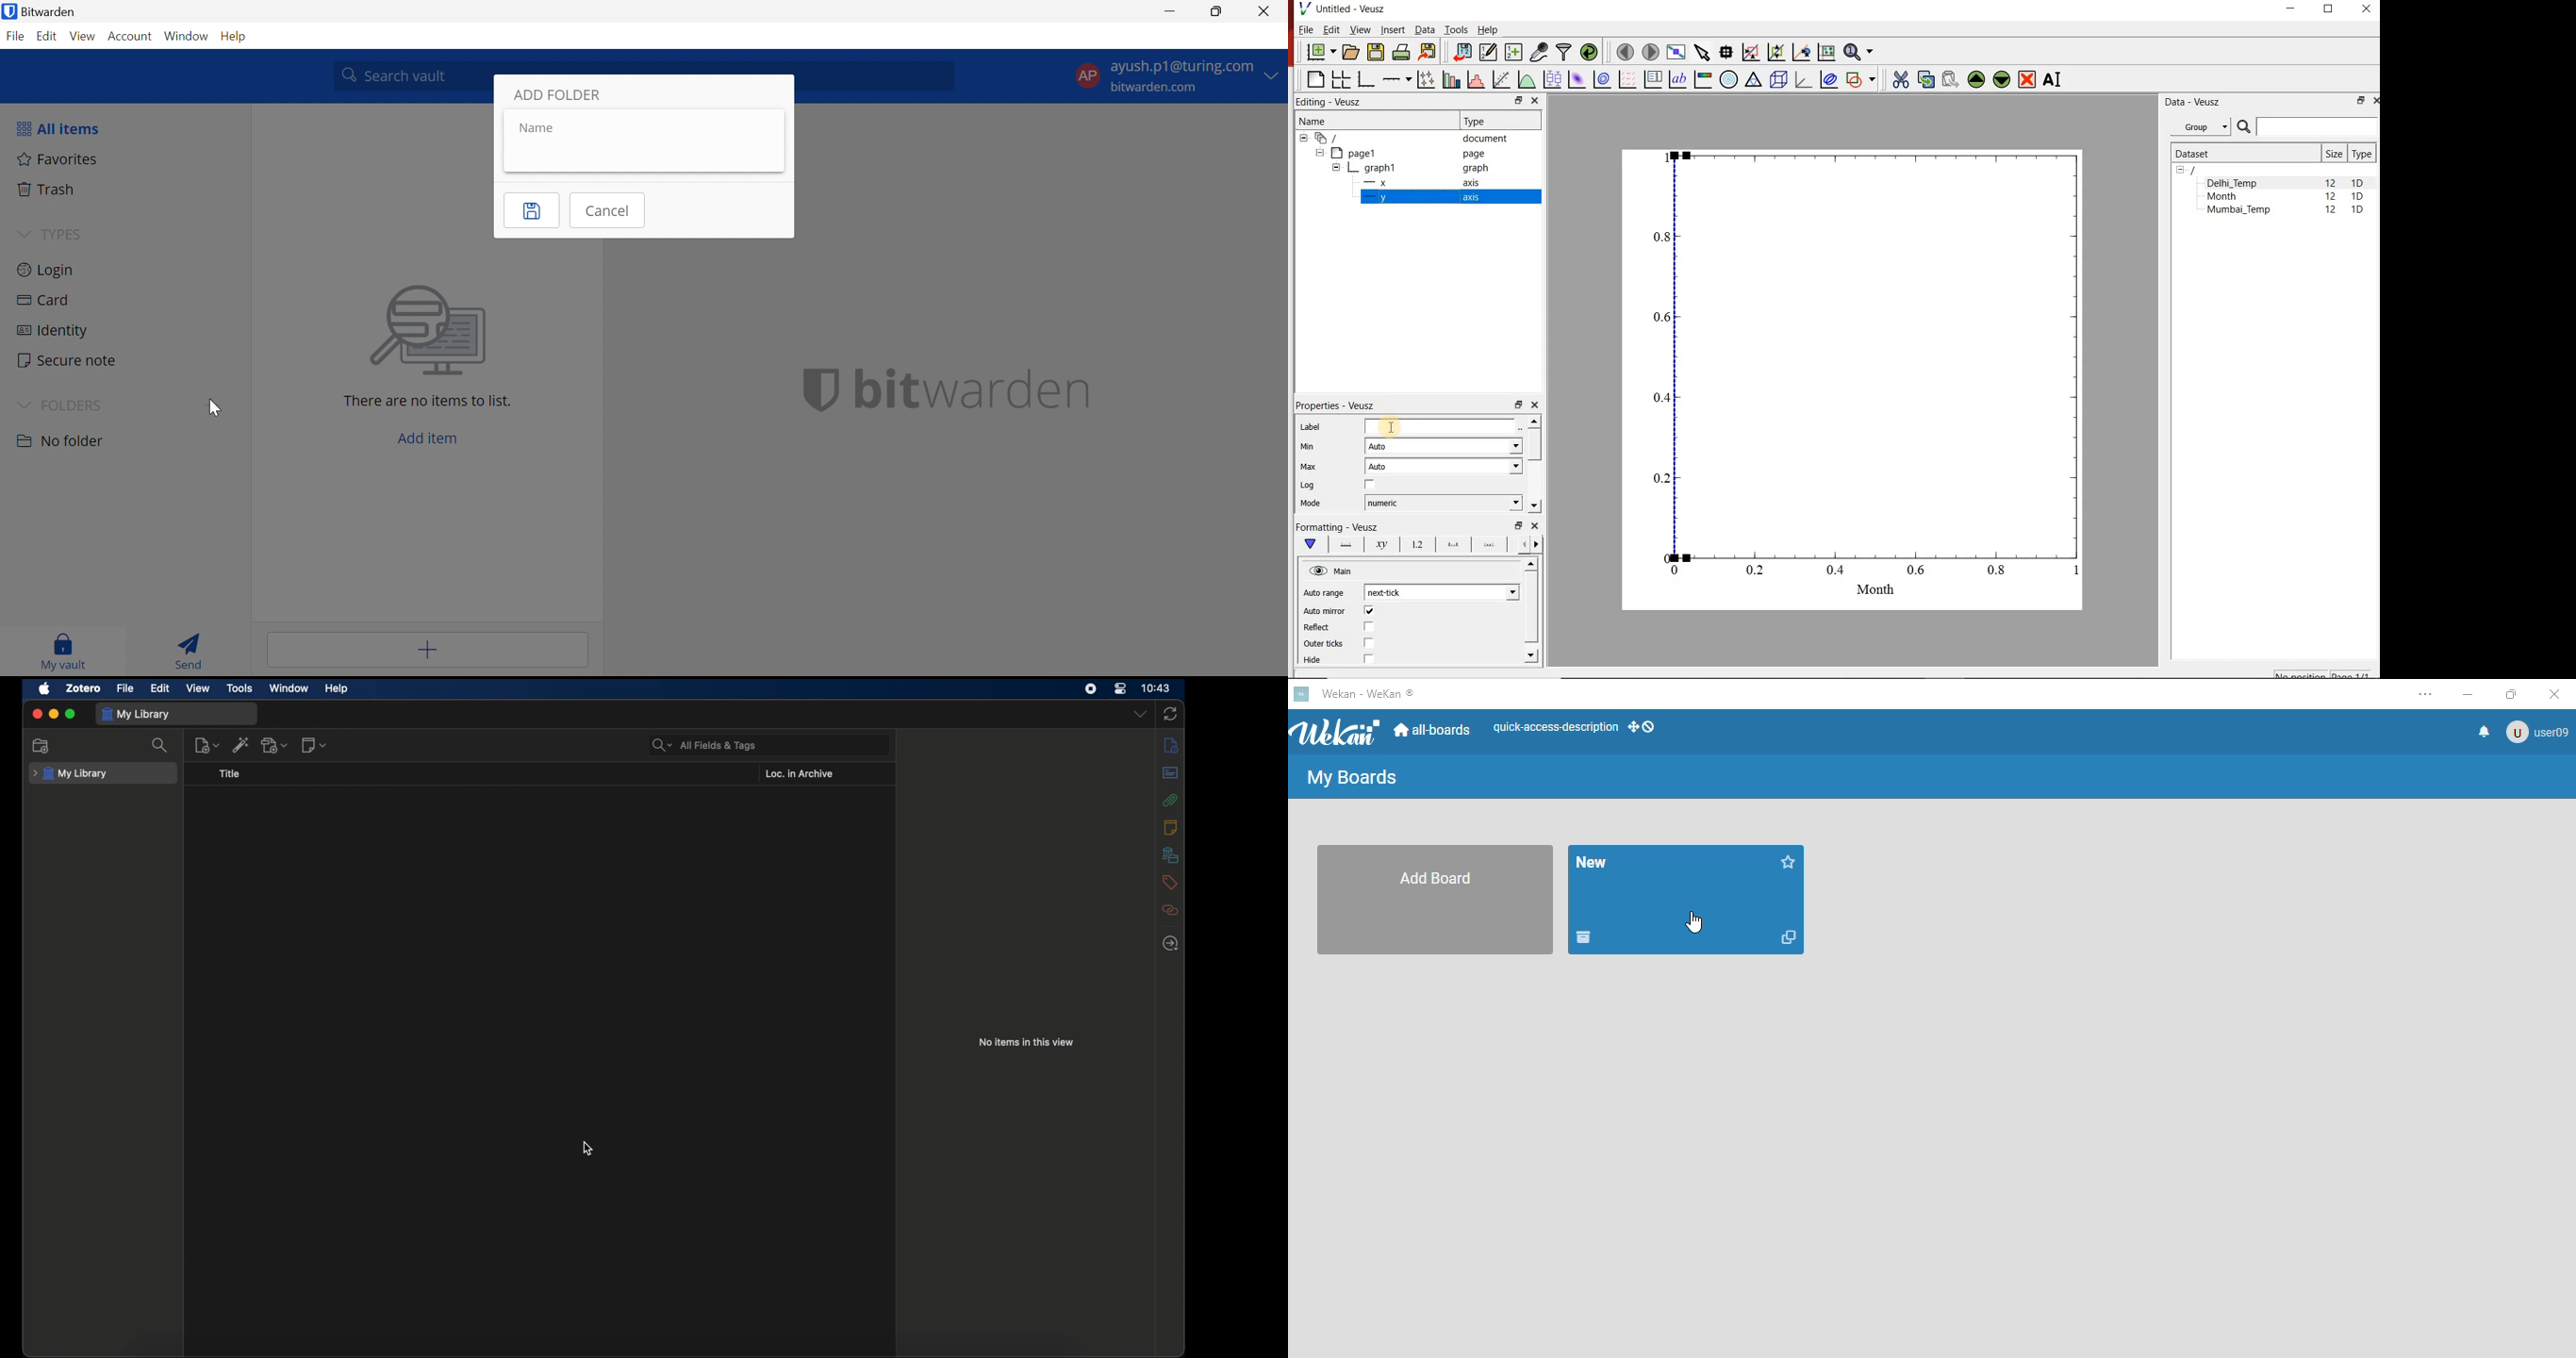  I want to click on my library, so click(136, 714).